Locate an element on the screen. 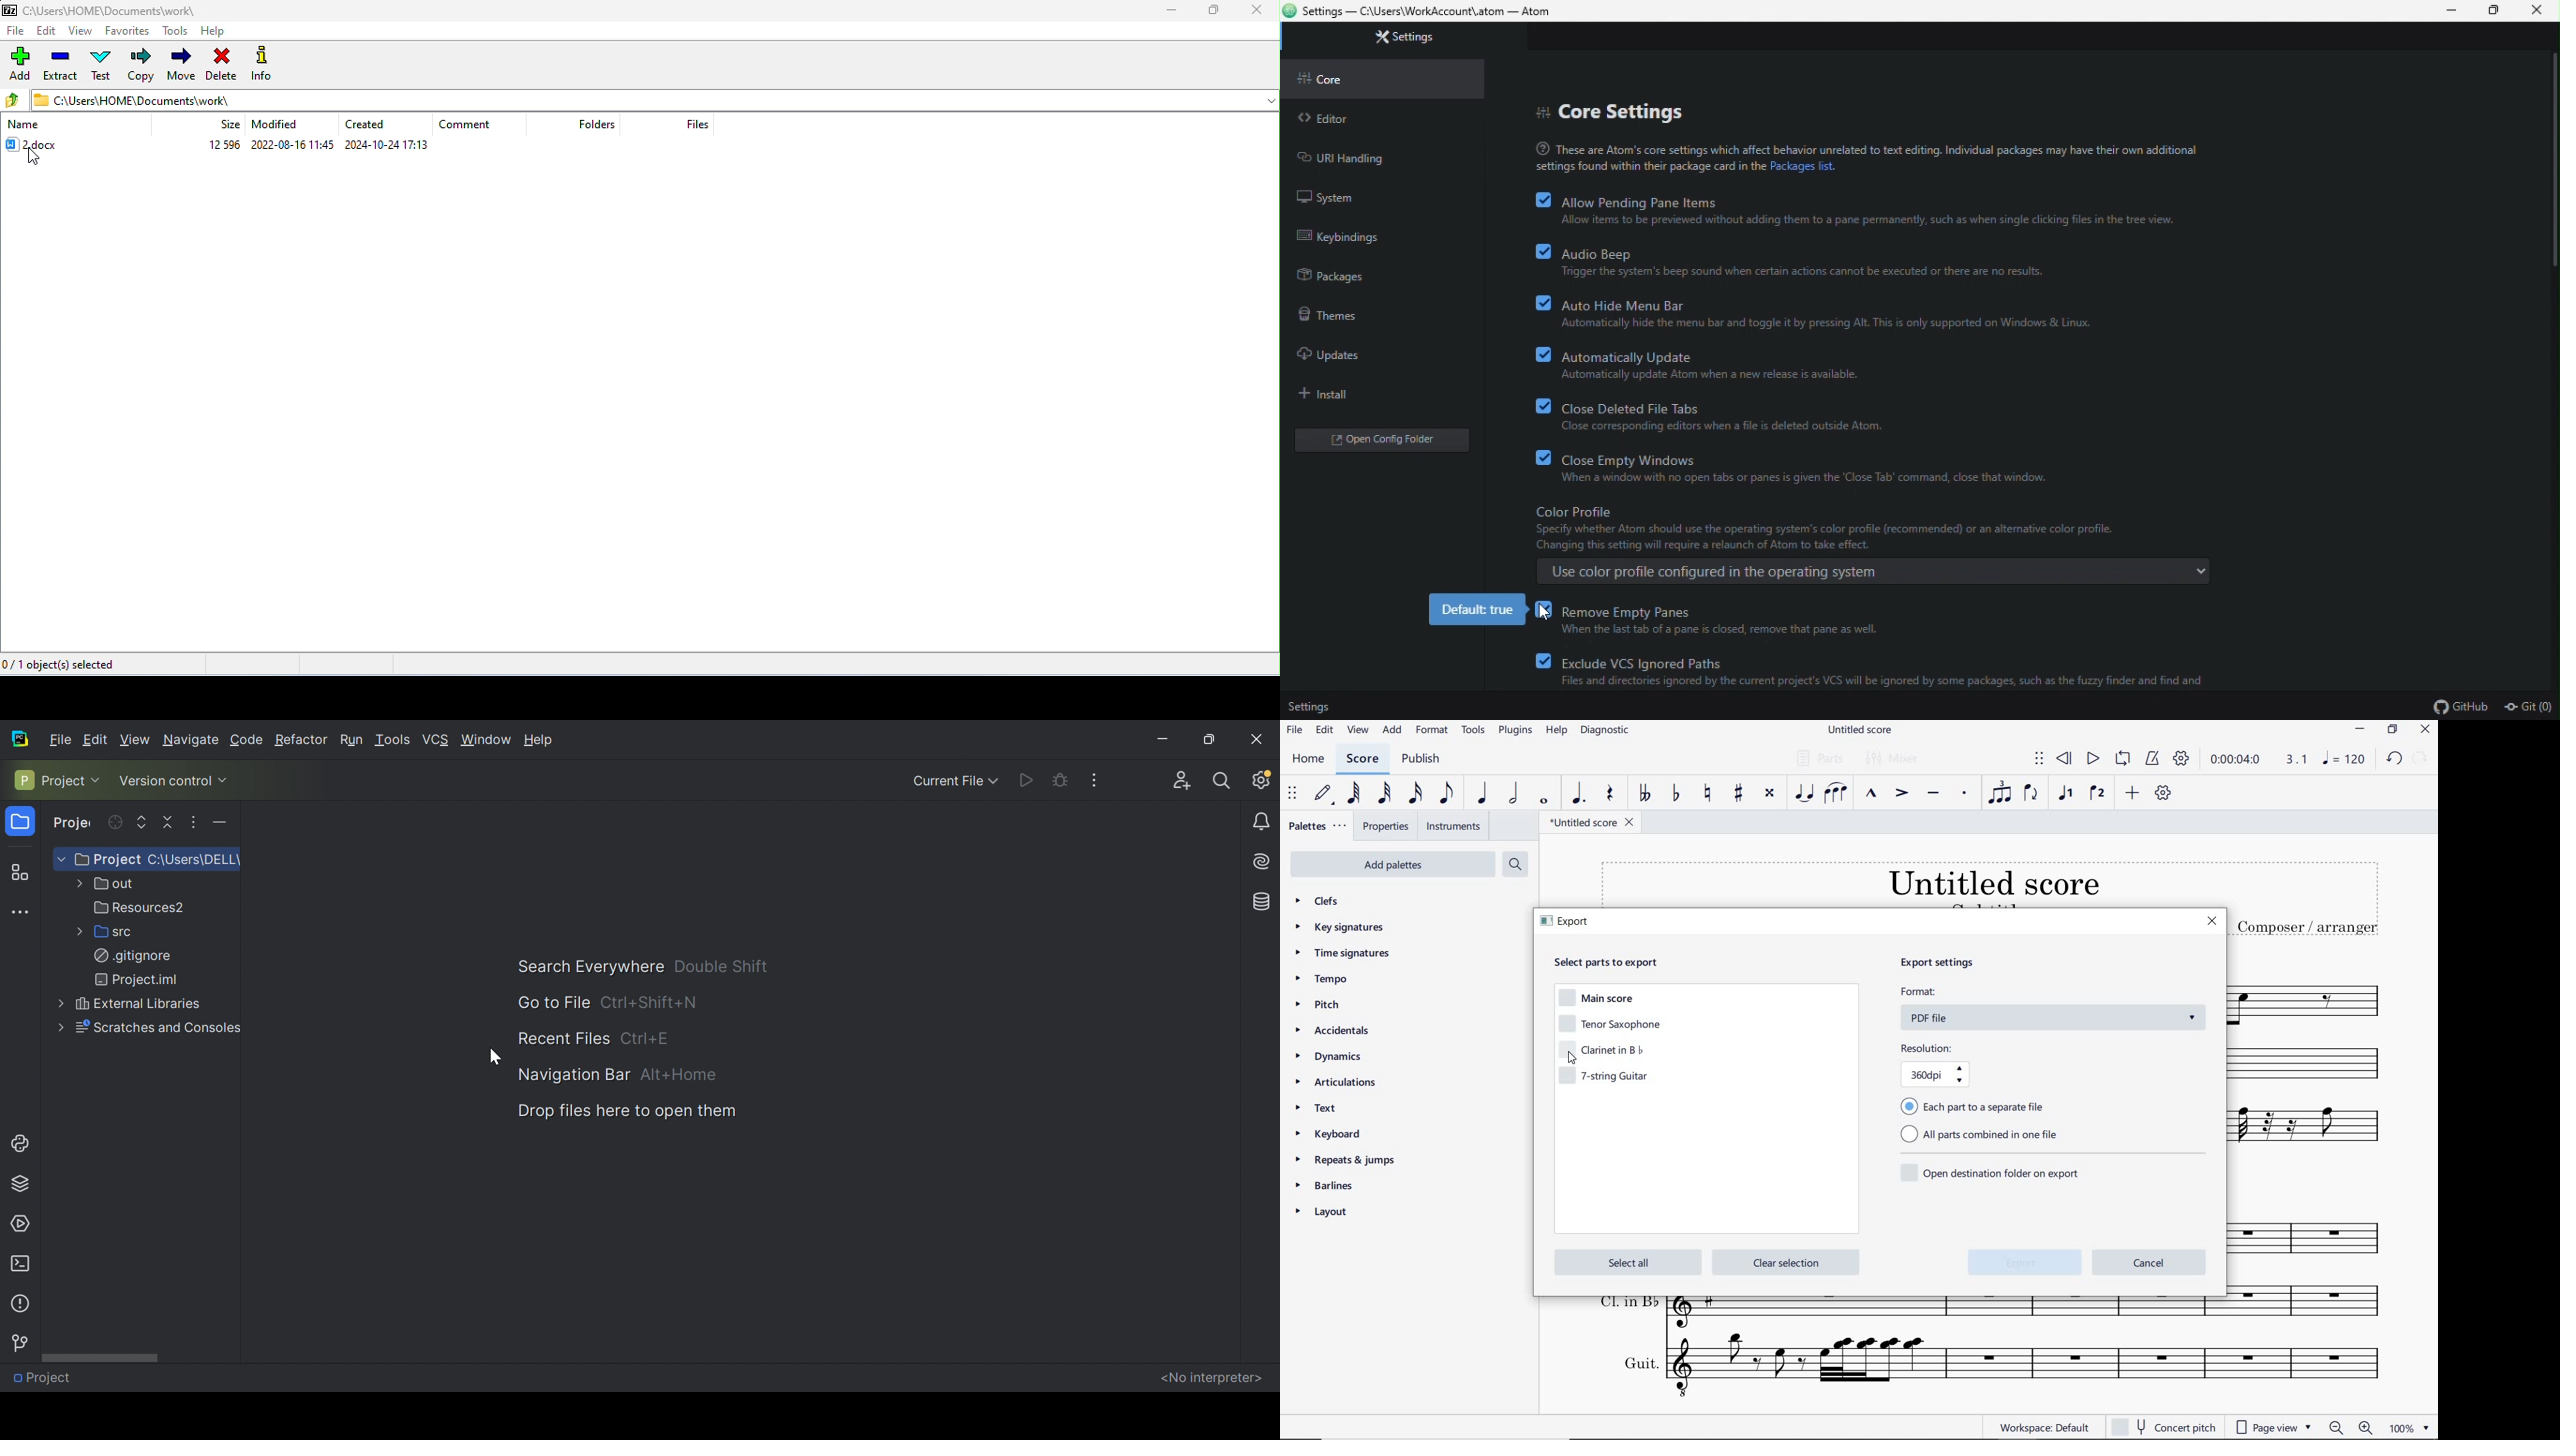 This screenshot has height=1456, width=2576. EIGHTH NOTE is located at coordinates (1447, 796).